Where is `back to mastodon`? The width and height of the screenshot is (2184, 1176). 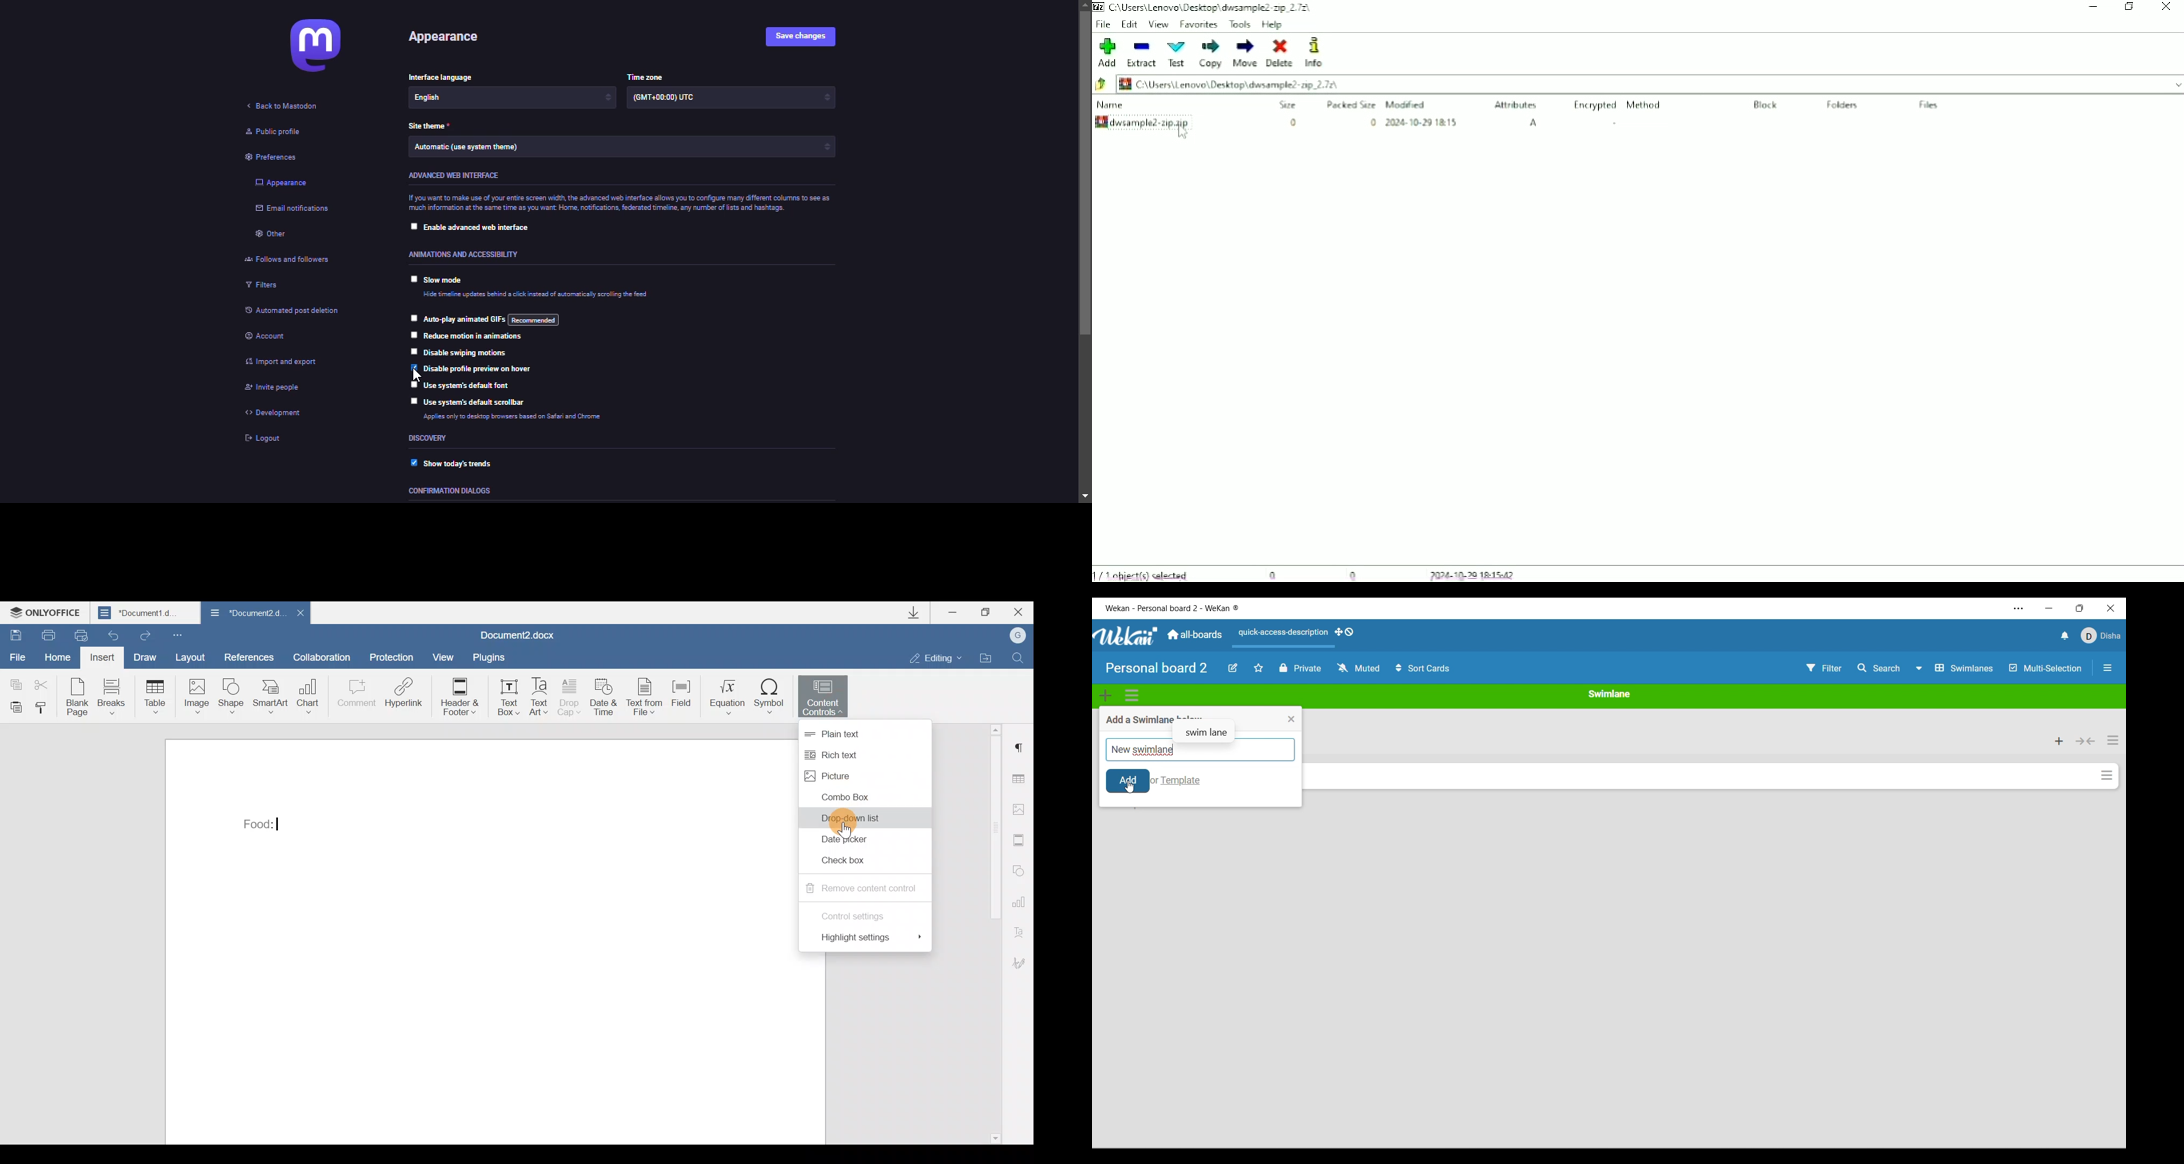 back to mastodon is located at coordinates (279, 106).